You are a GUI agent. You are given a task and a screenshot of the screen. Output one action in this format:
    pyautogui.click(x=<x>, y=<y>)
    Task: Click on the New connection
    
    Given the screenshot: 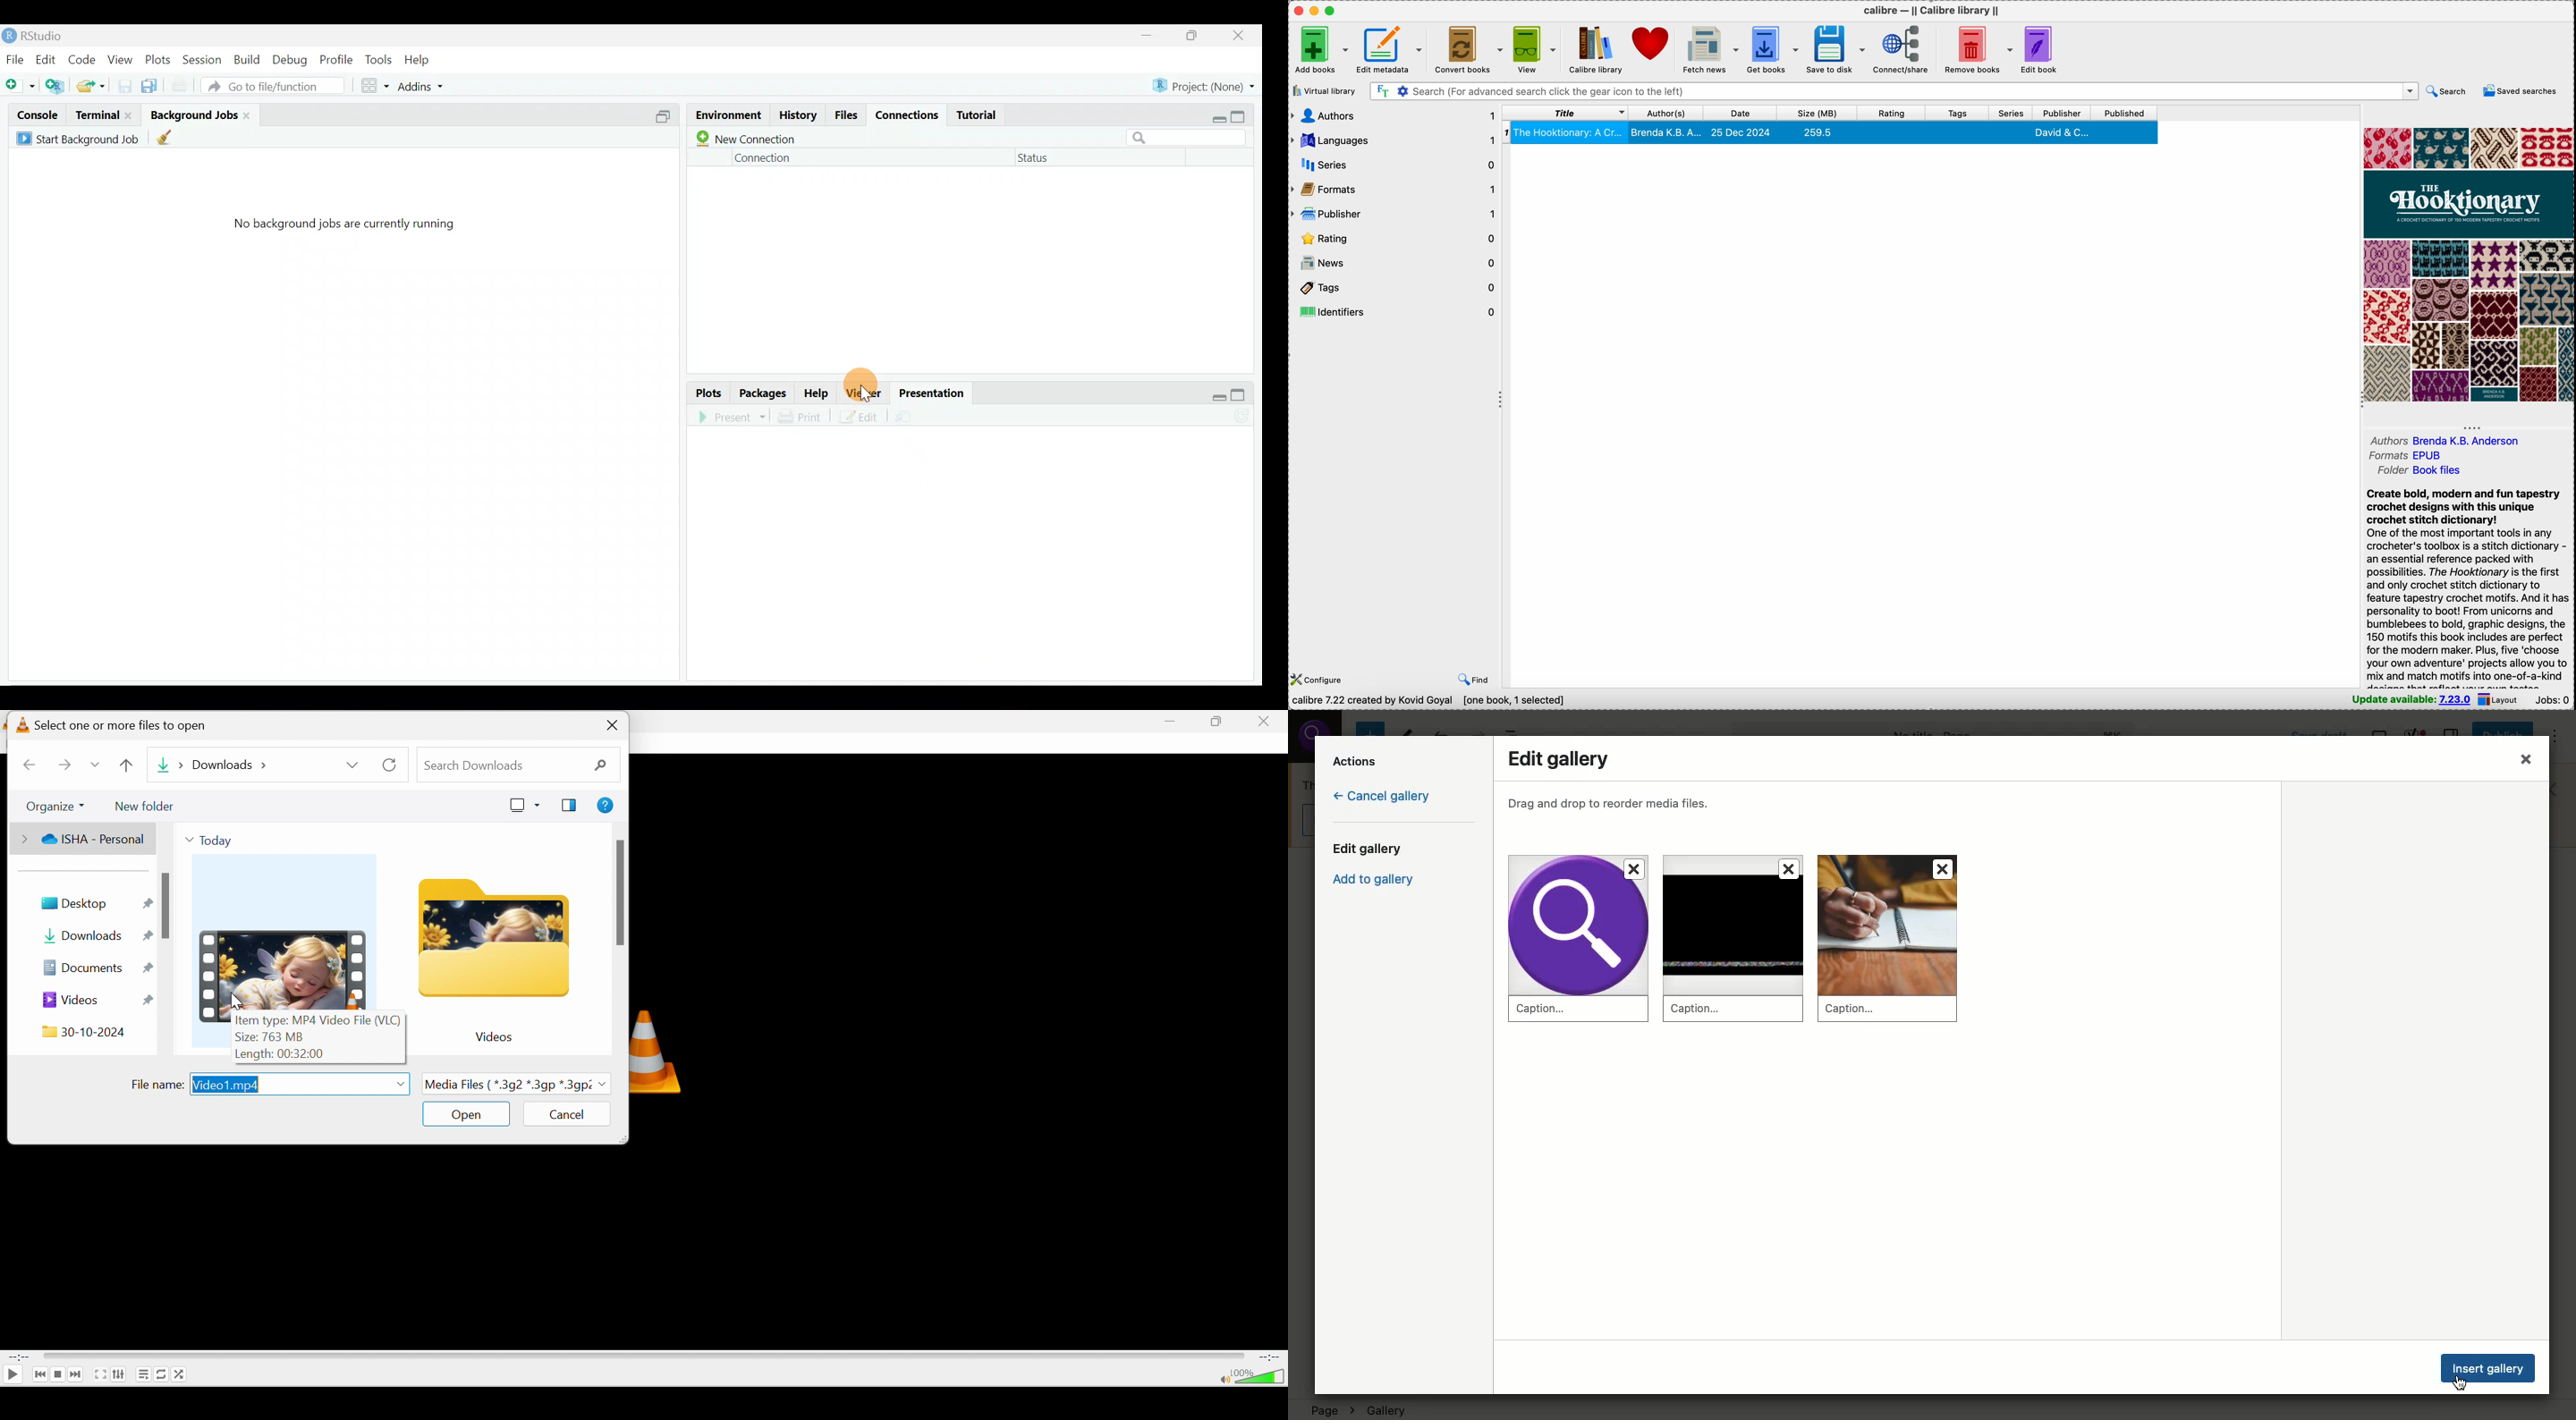 What is the action you would take?
    pyautogui.click(x=743, y=139)
    